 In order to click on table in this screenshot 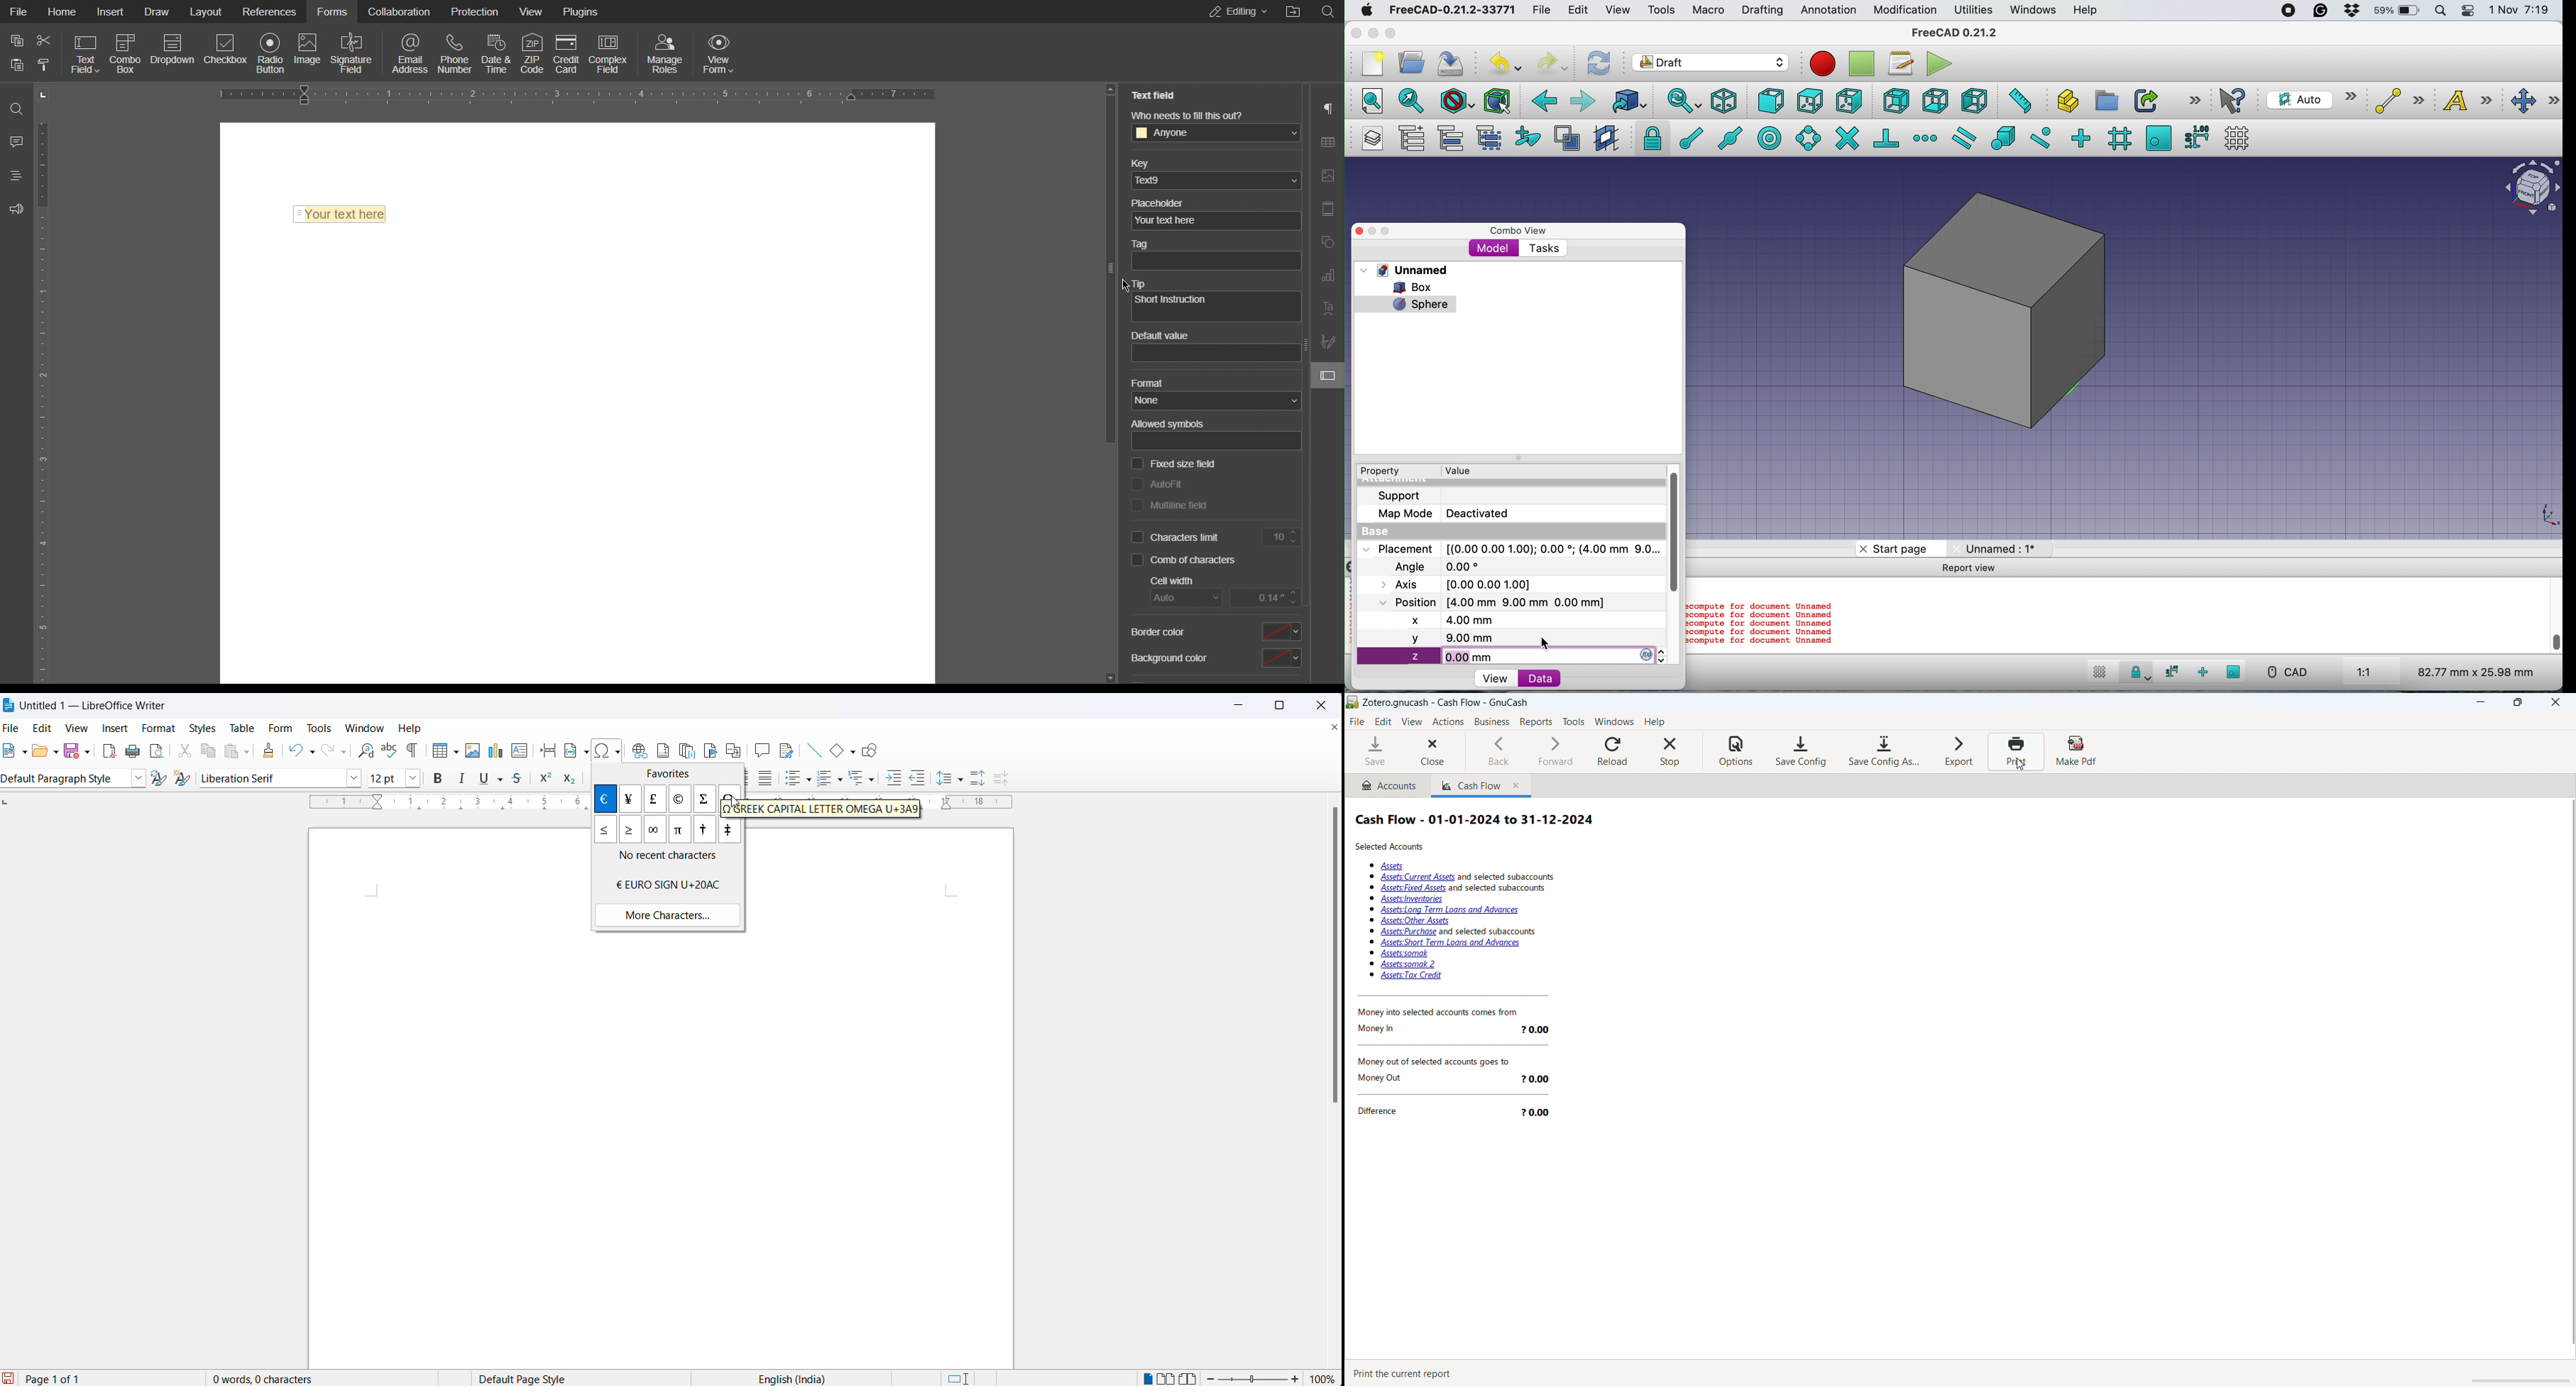, I will do `click(239, 728)`.